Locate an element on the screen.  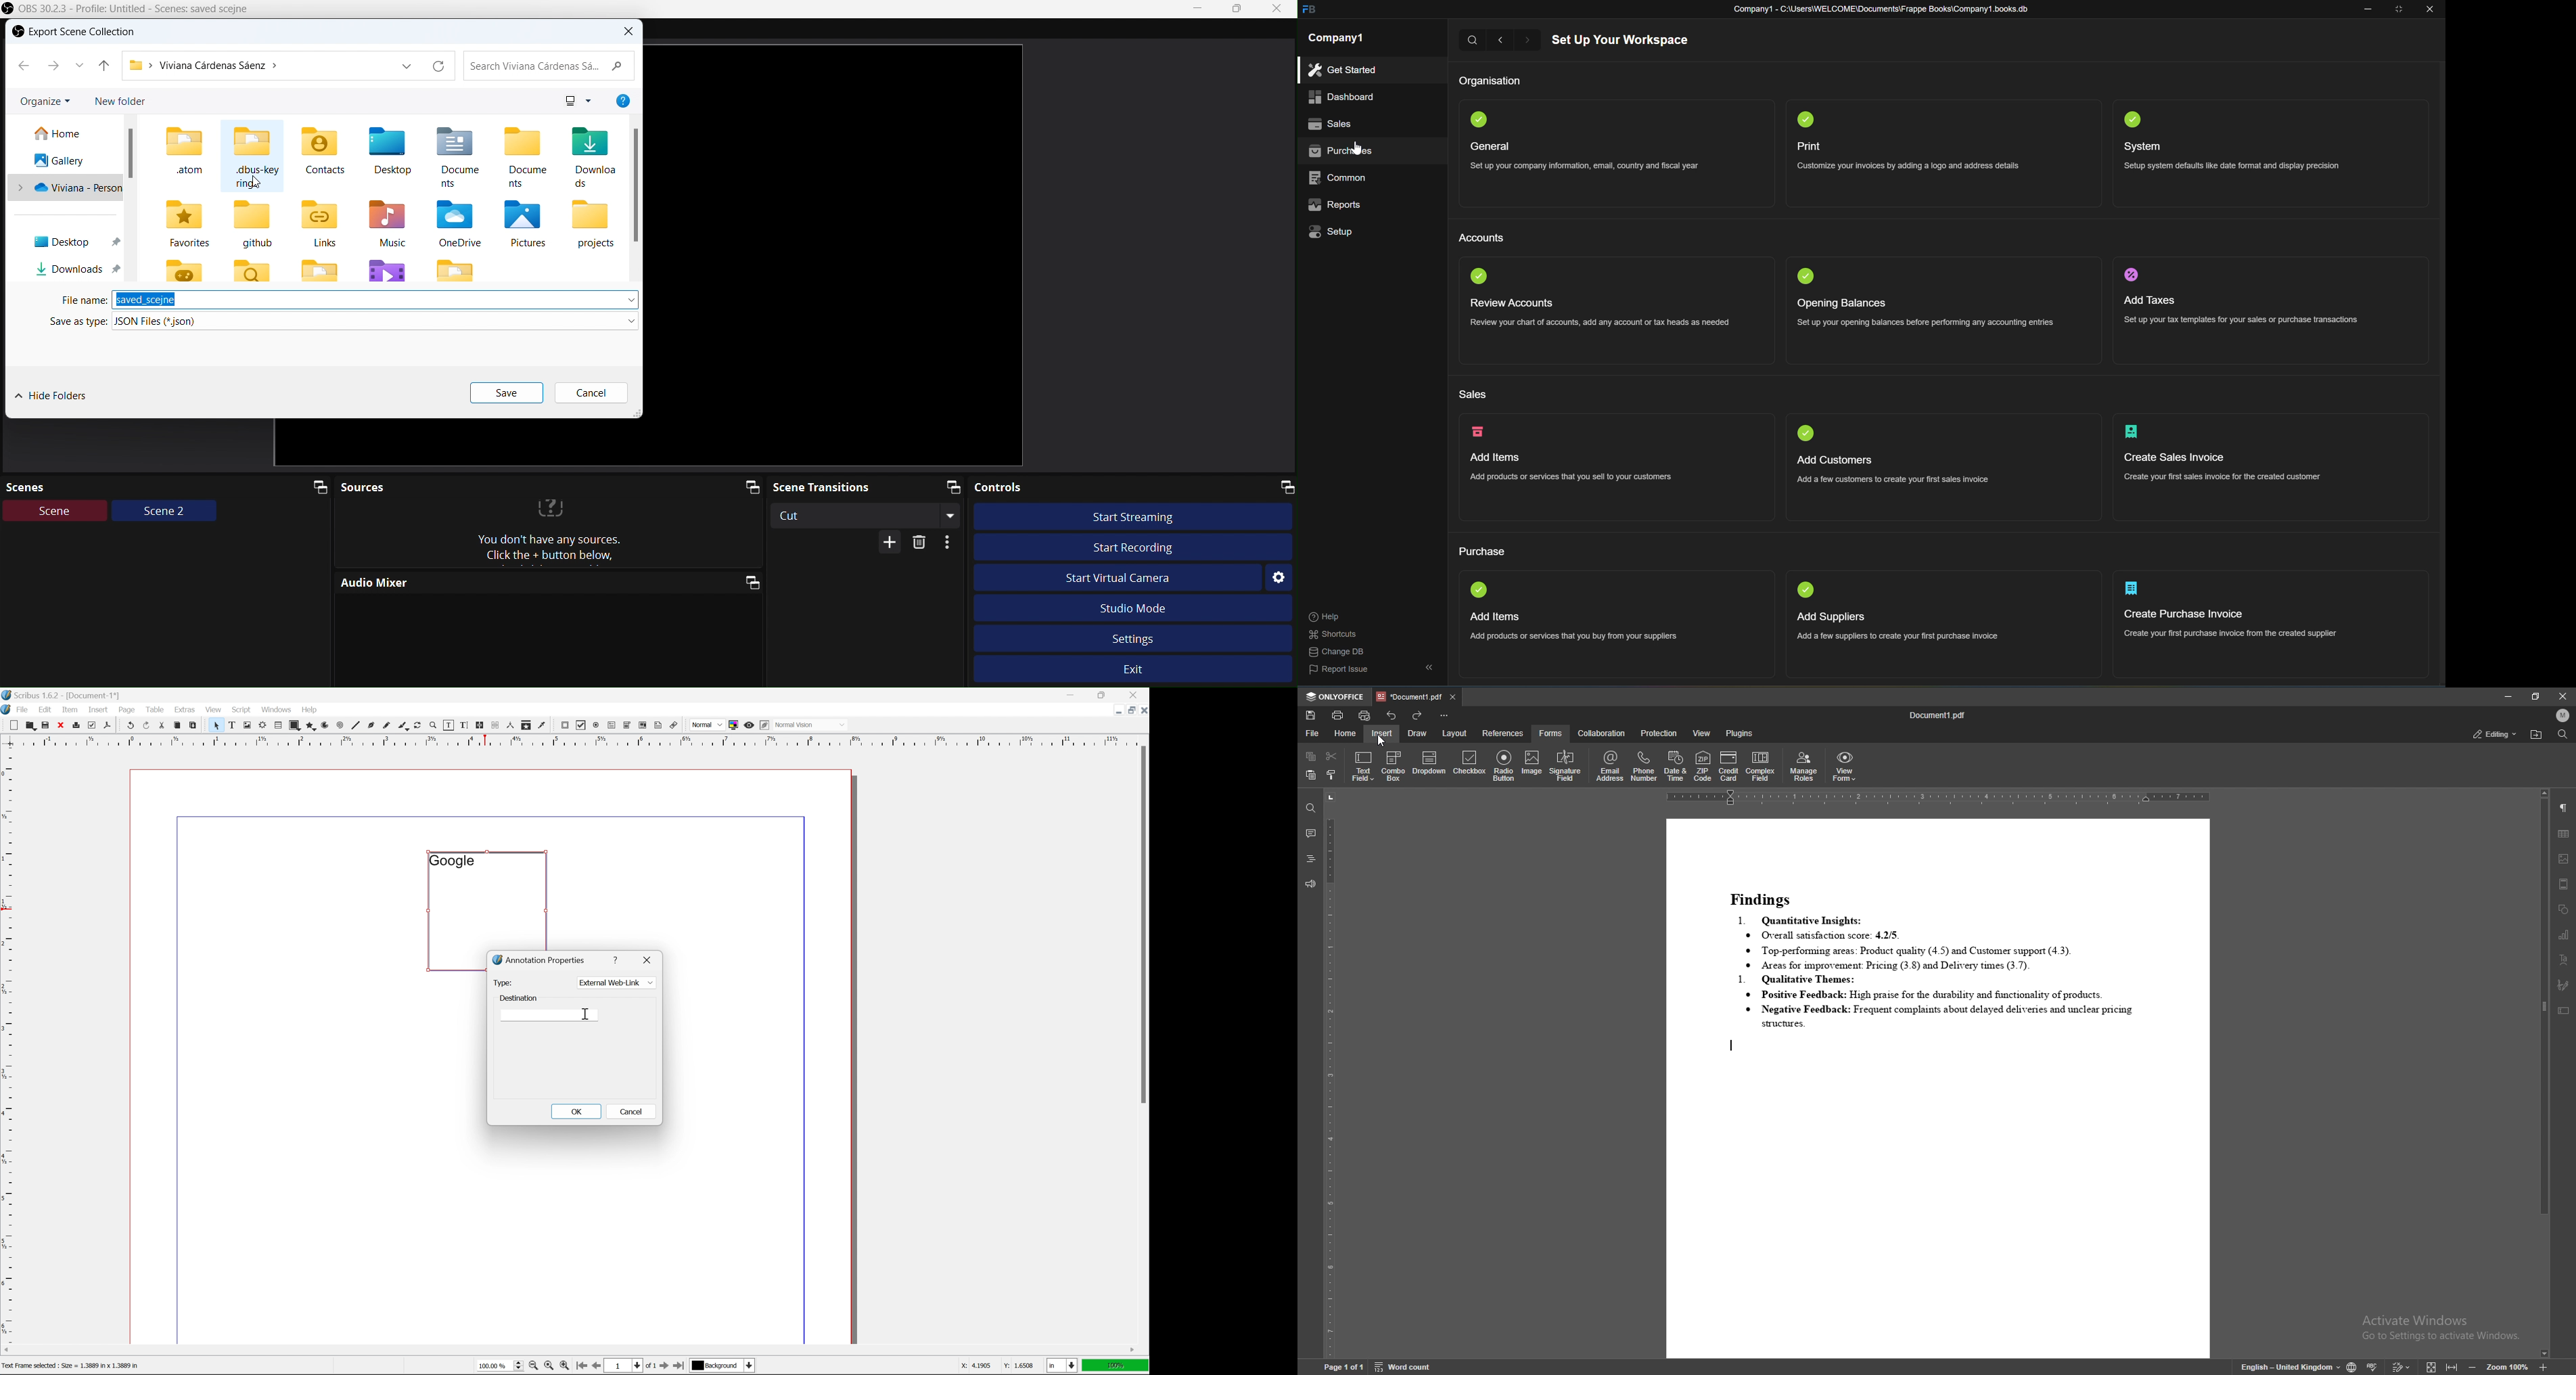
windows is located at coordinates (278, 709).